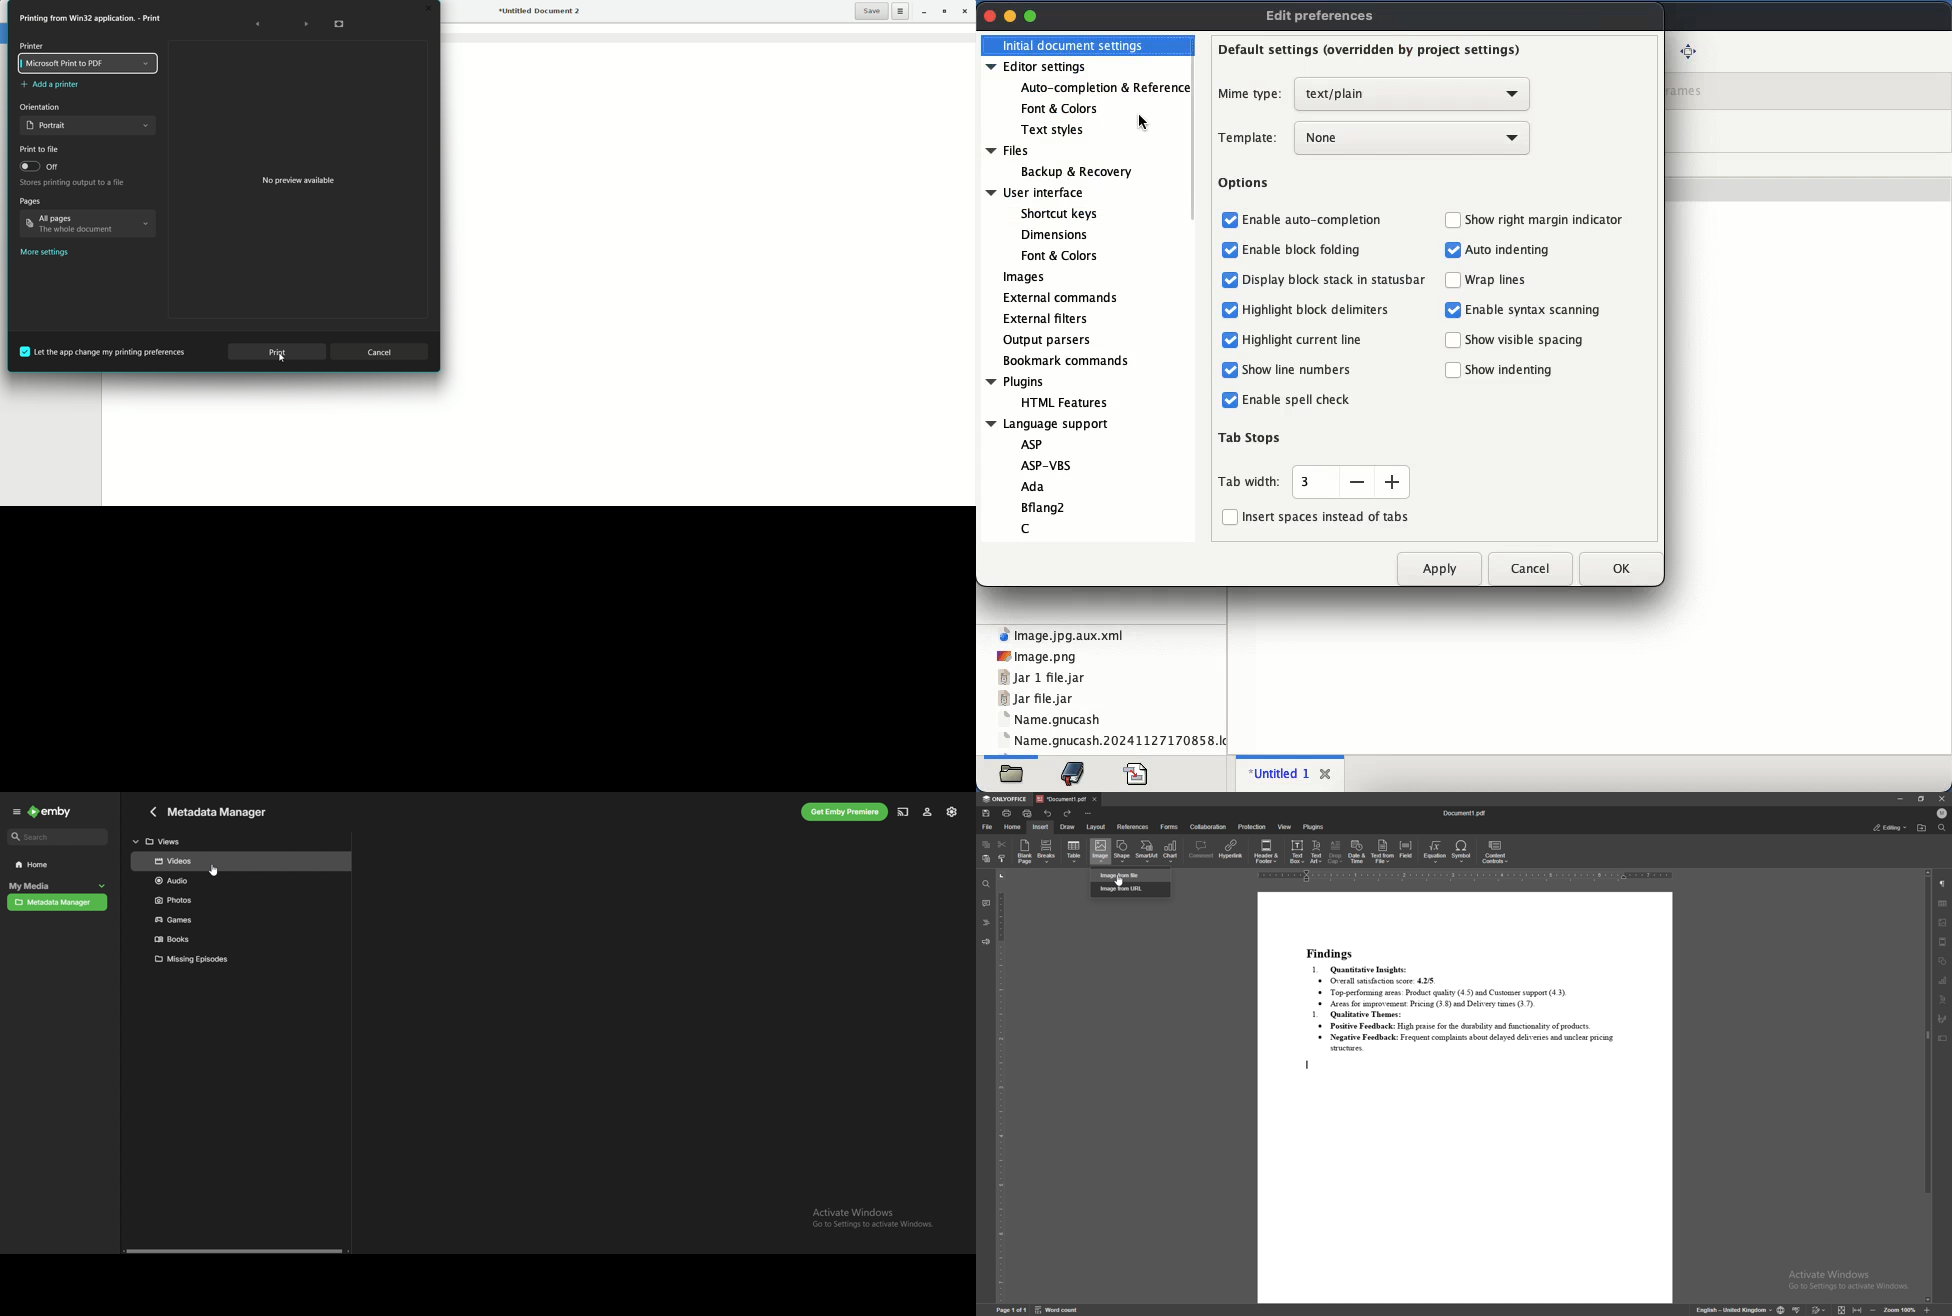 This screenshot has width=1960, height=1316. What do you see at coordinates (1516, 372) in the screenshot?
I see `Show indenting` at bounding box center [1516, 372].